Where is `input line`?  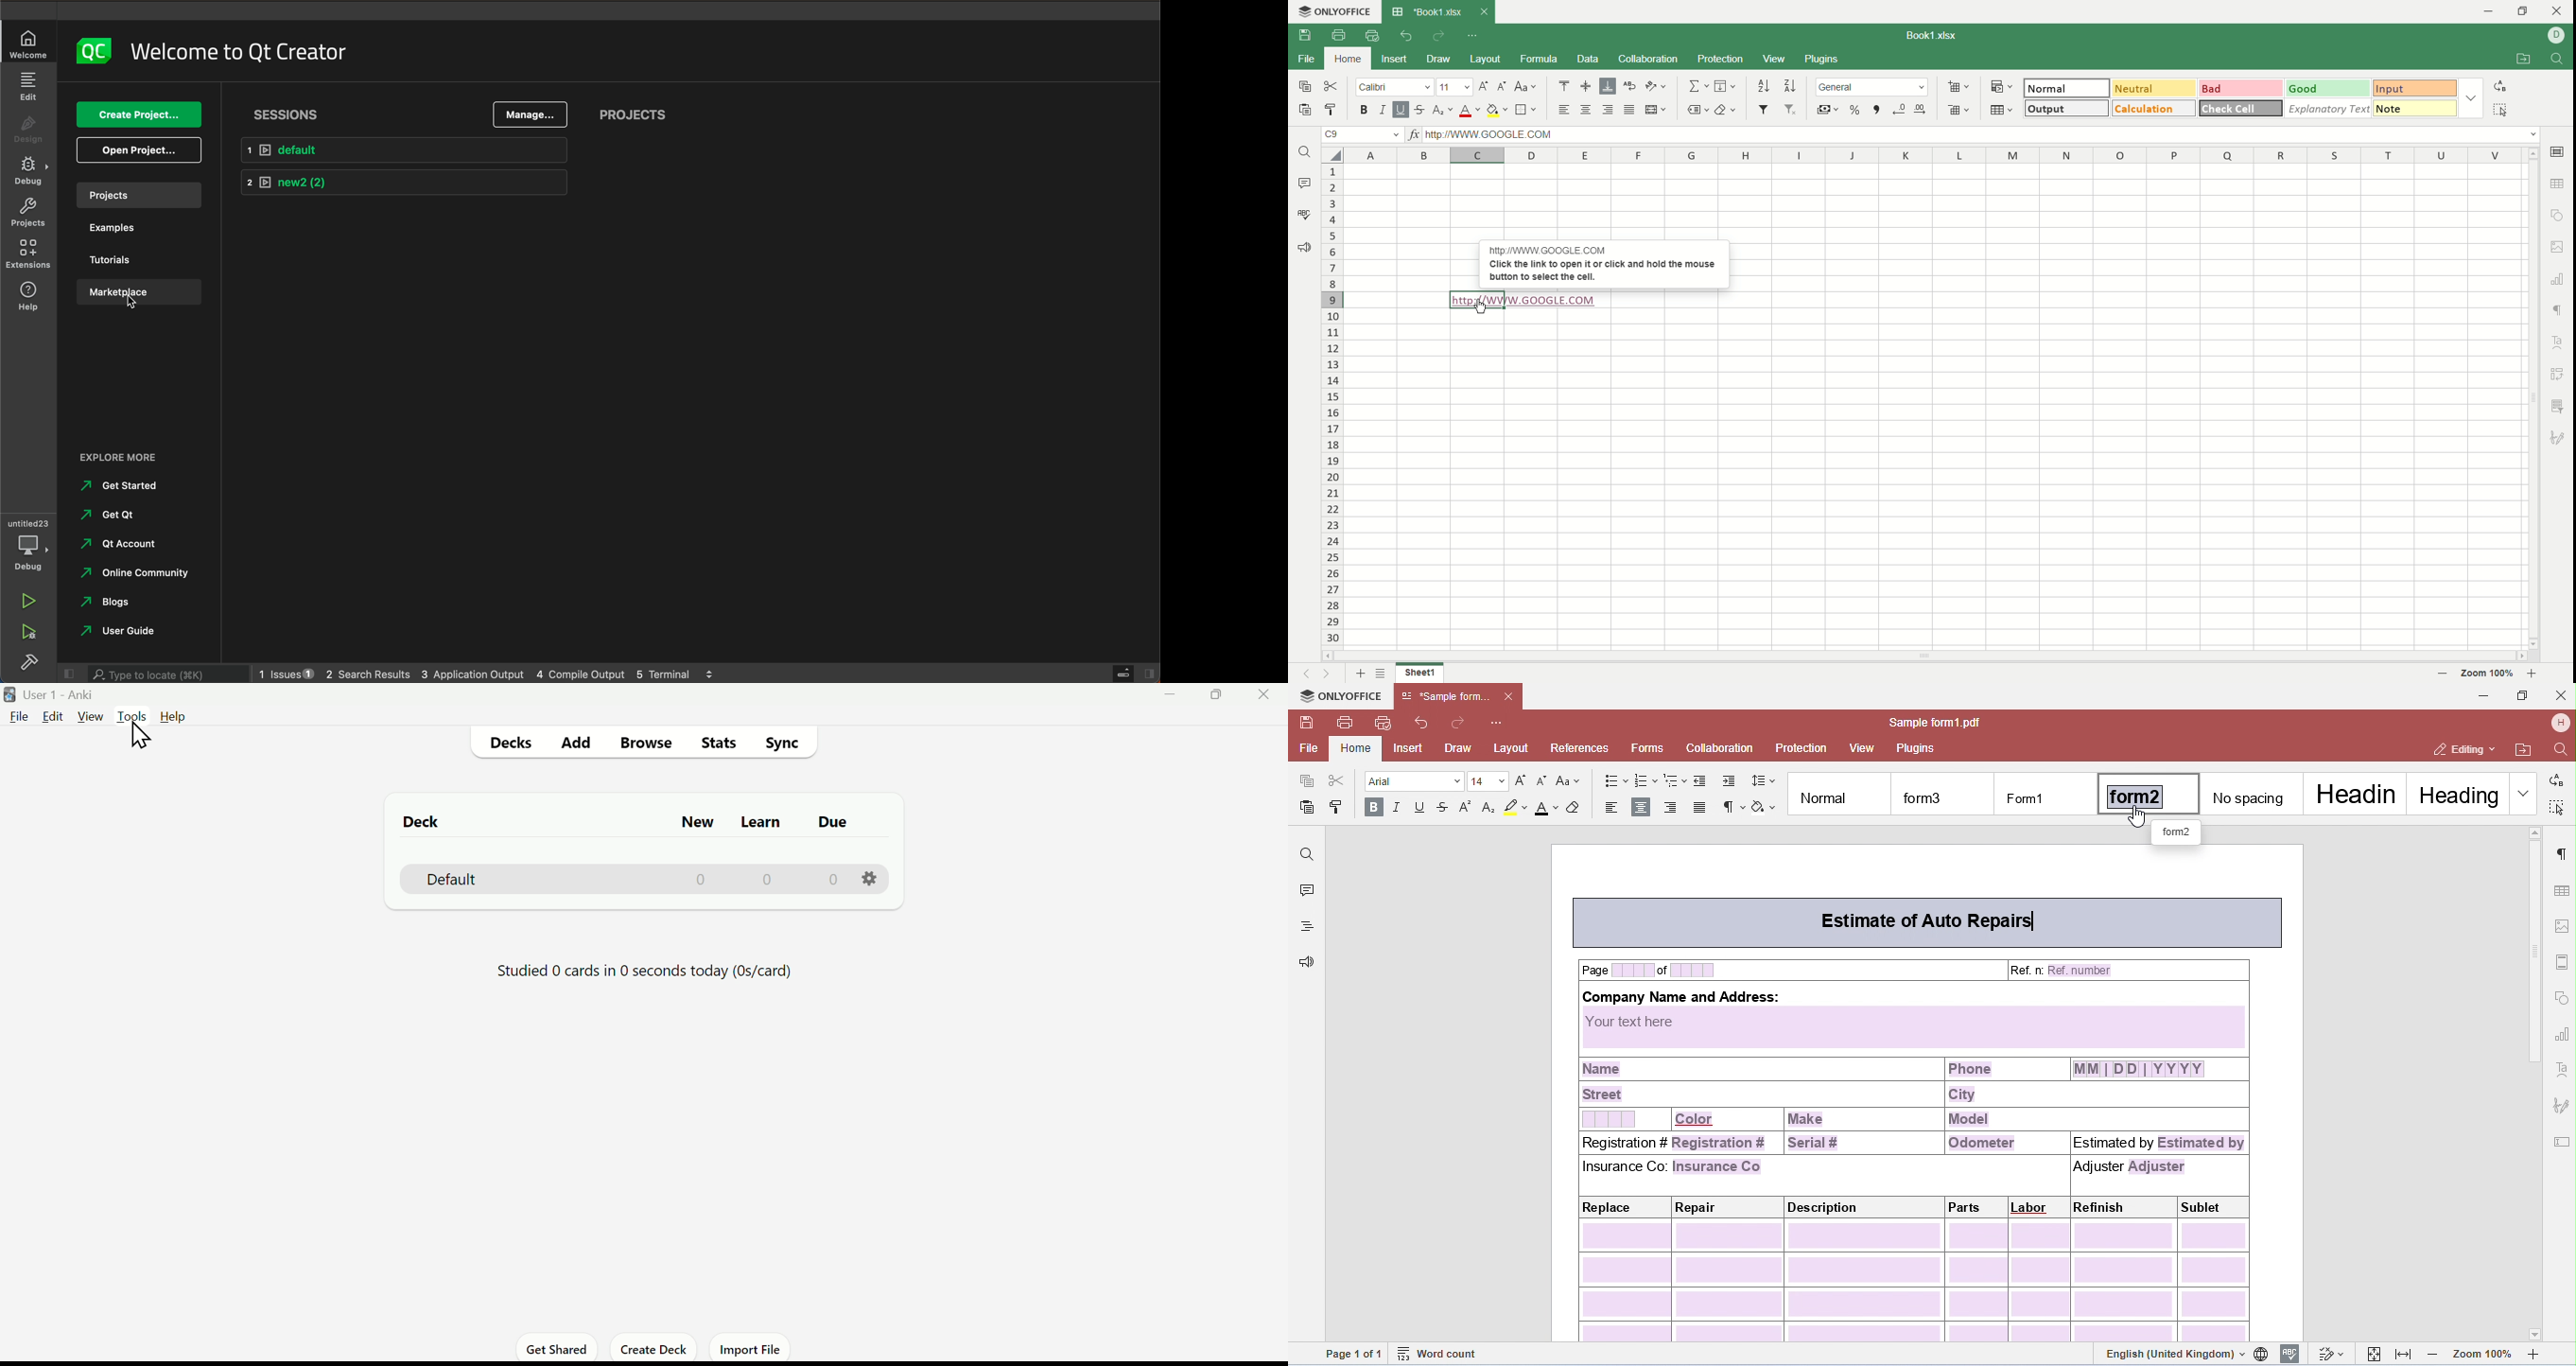 input line is located at coordinates (1981, 135).